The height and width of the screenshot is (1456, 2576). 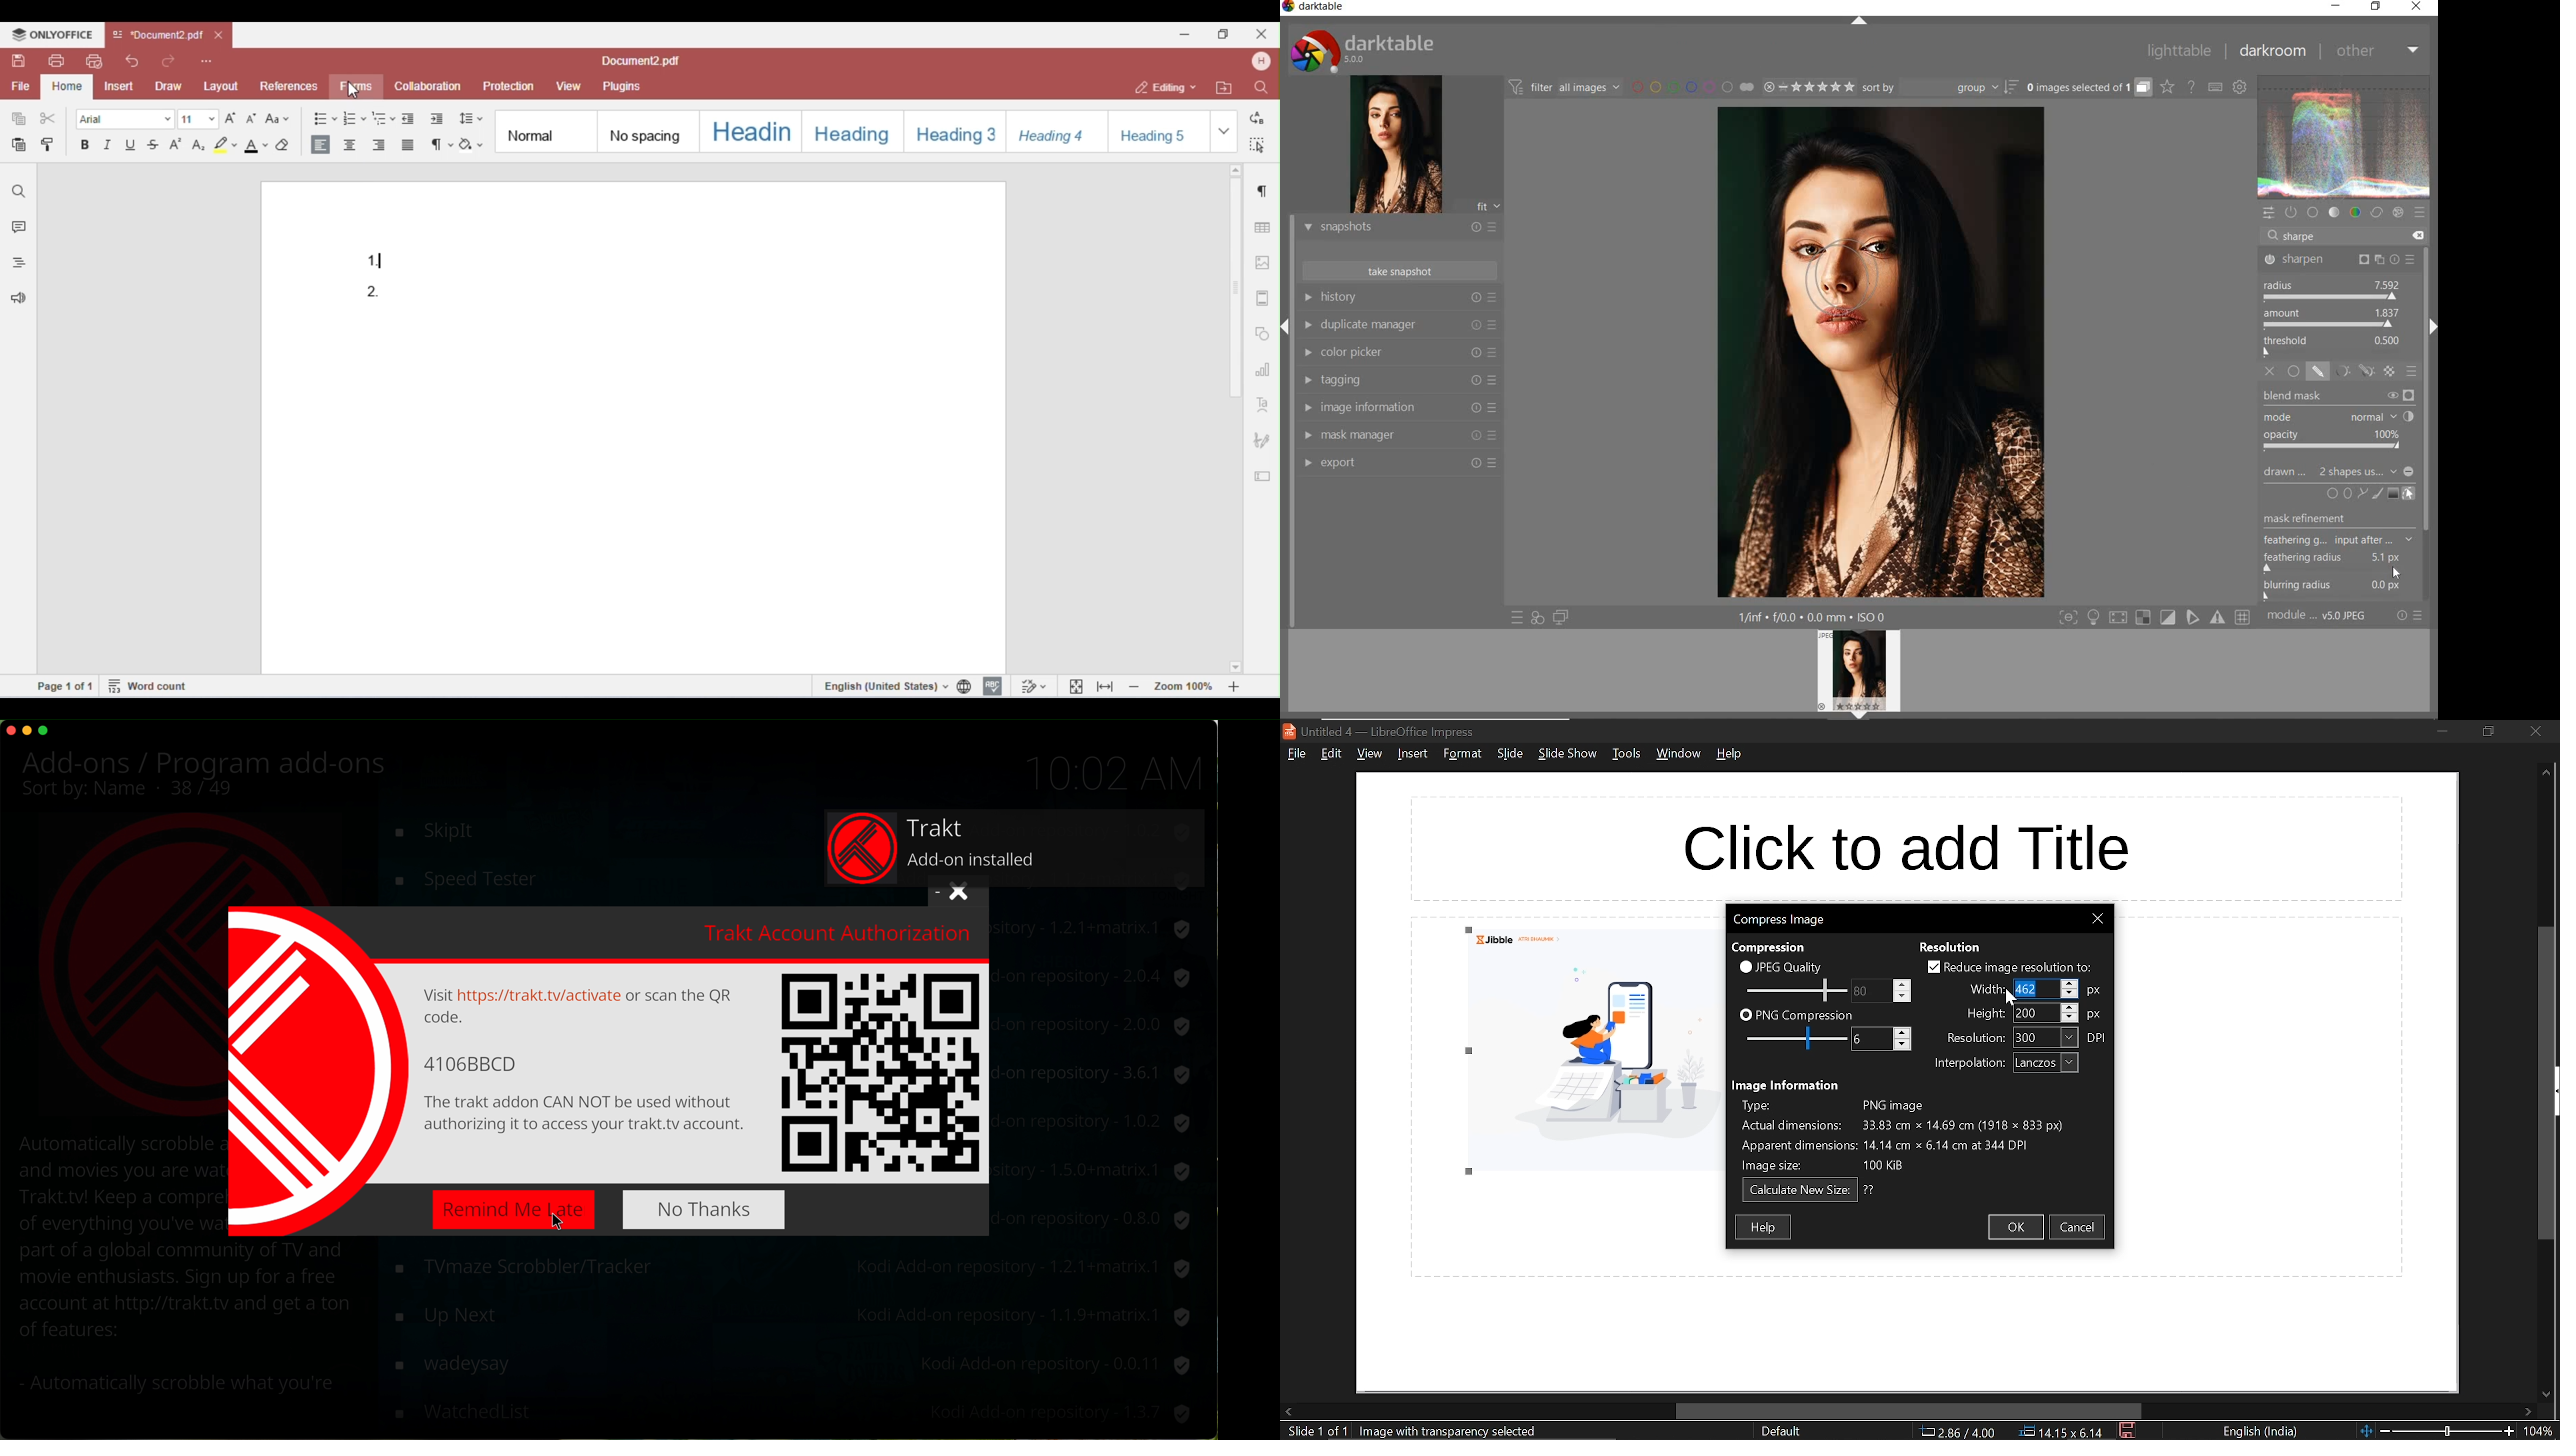 I want to click on effect, so click(x=2398, y=213).